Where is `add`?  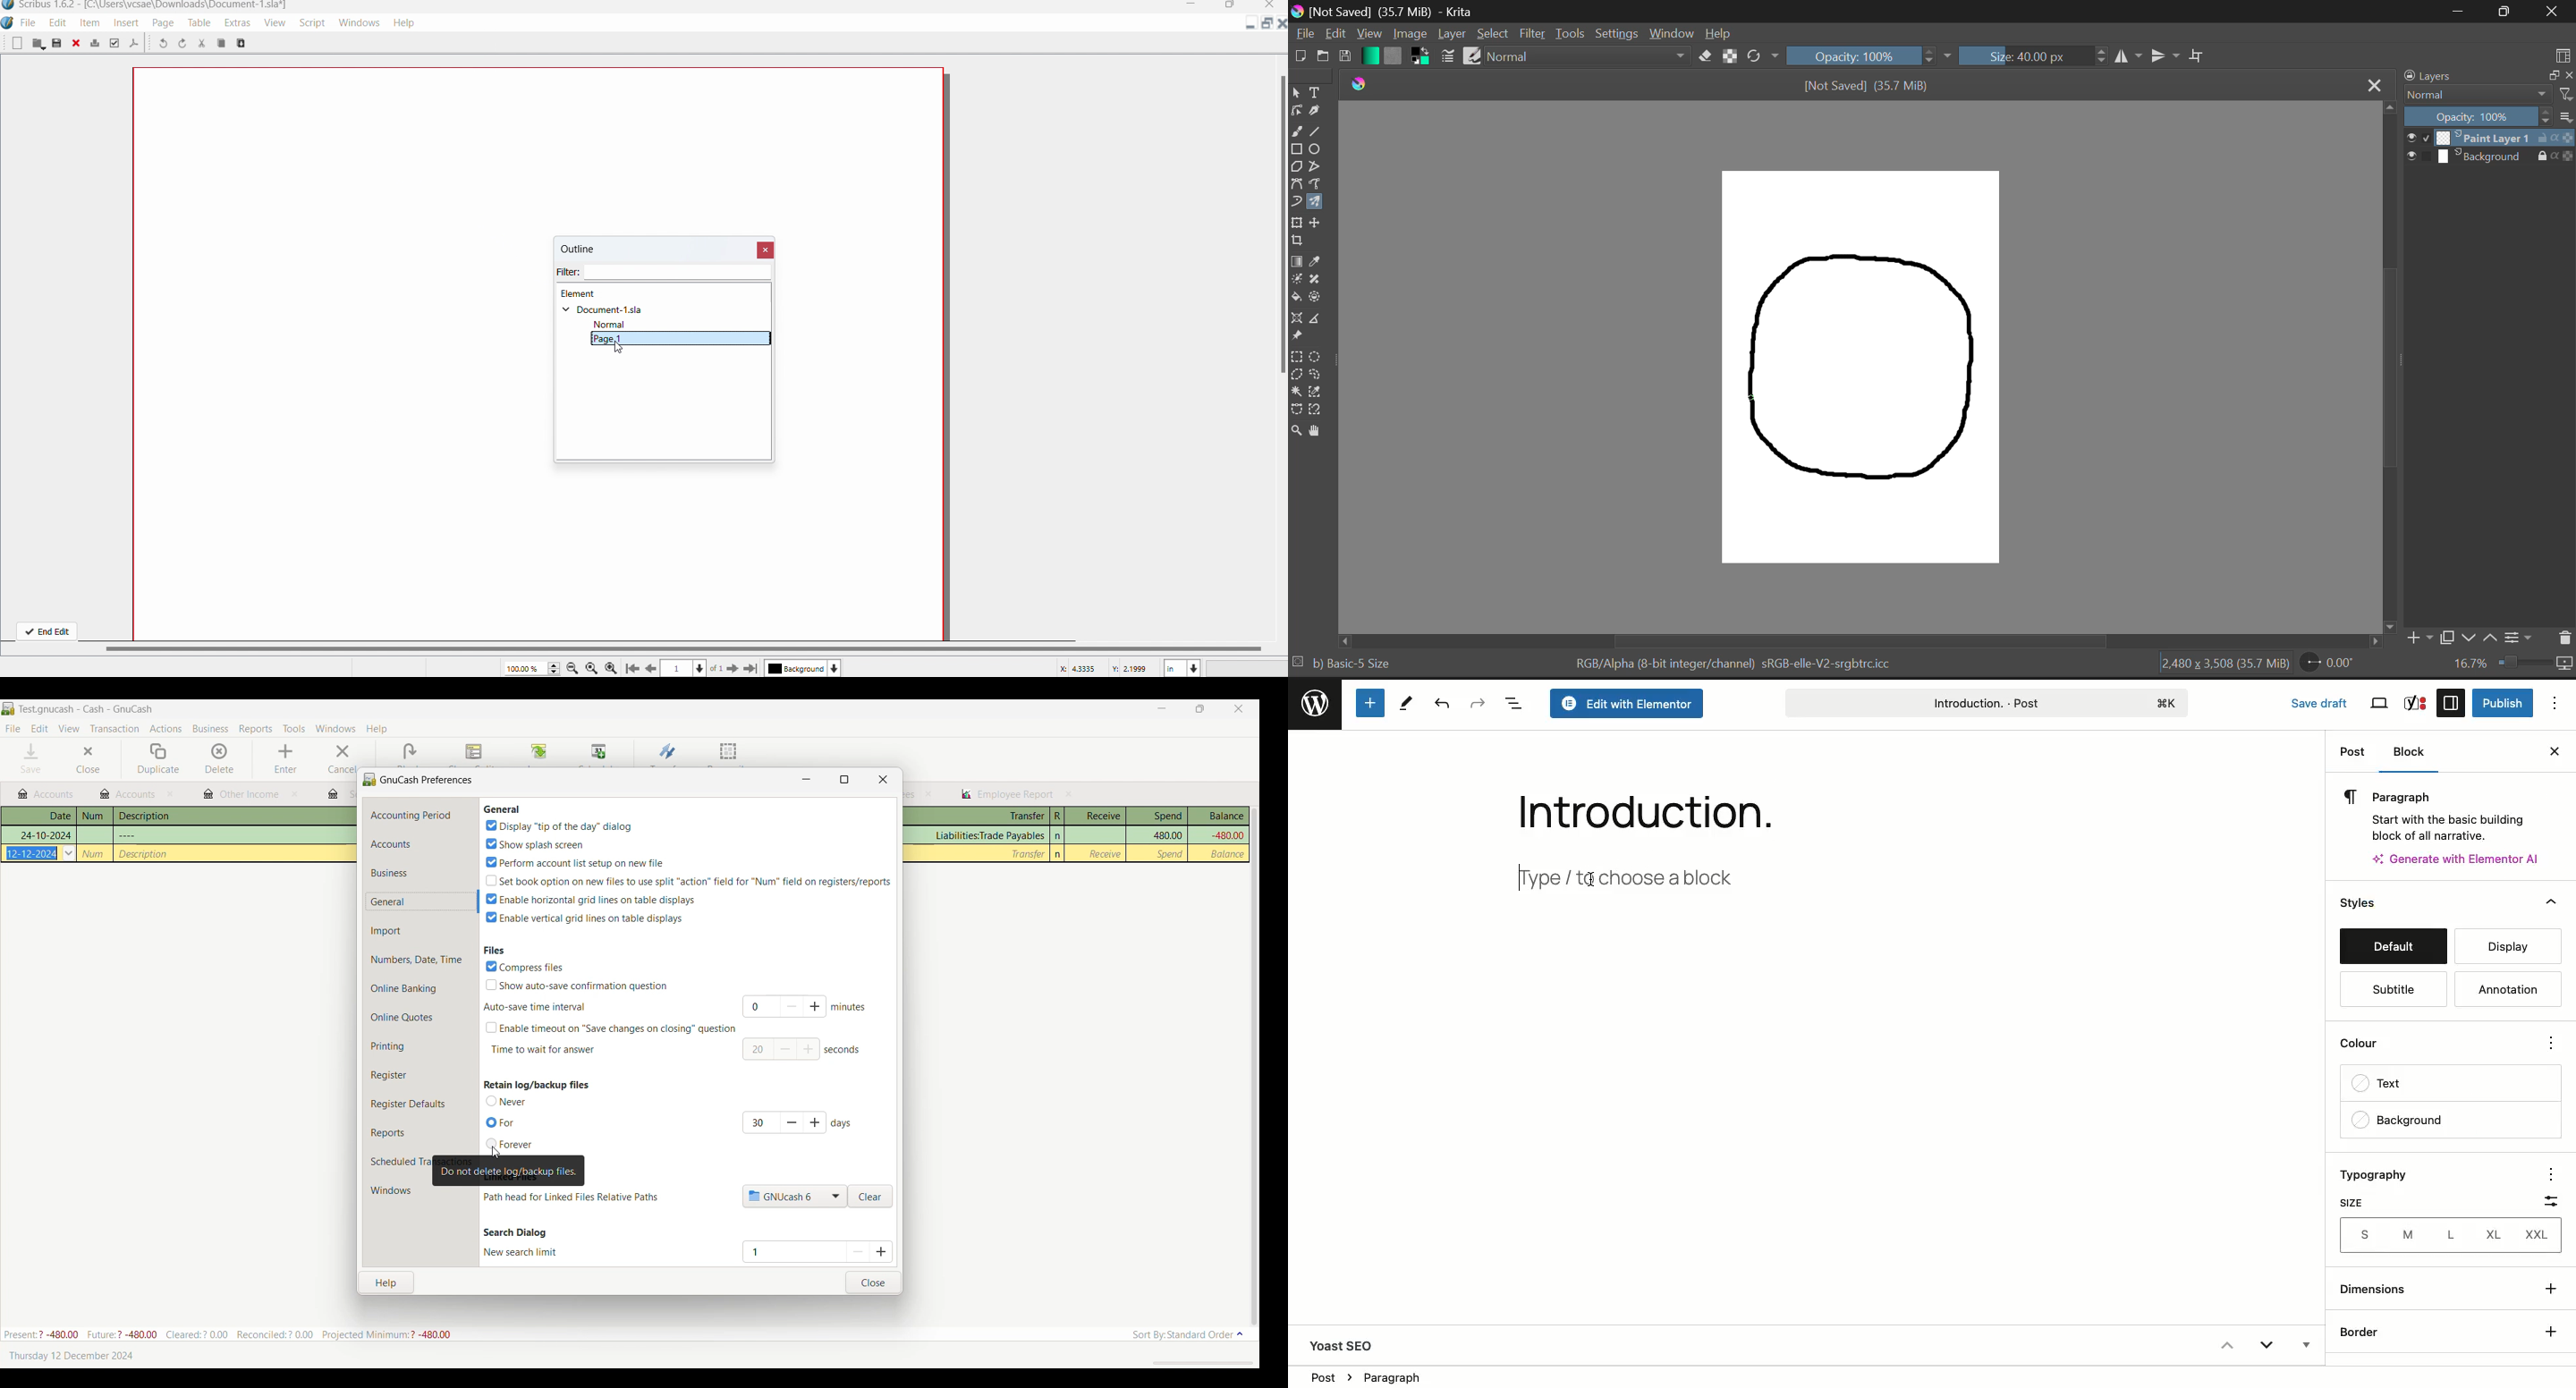
add is located at coordinates (817, 1006).